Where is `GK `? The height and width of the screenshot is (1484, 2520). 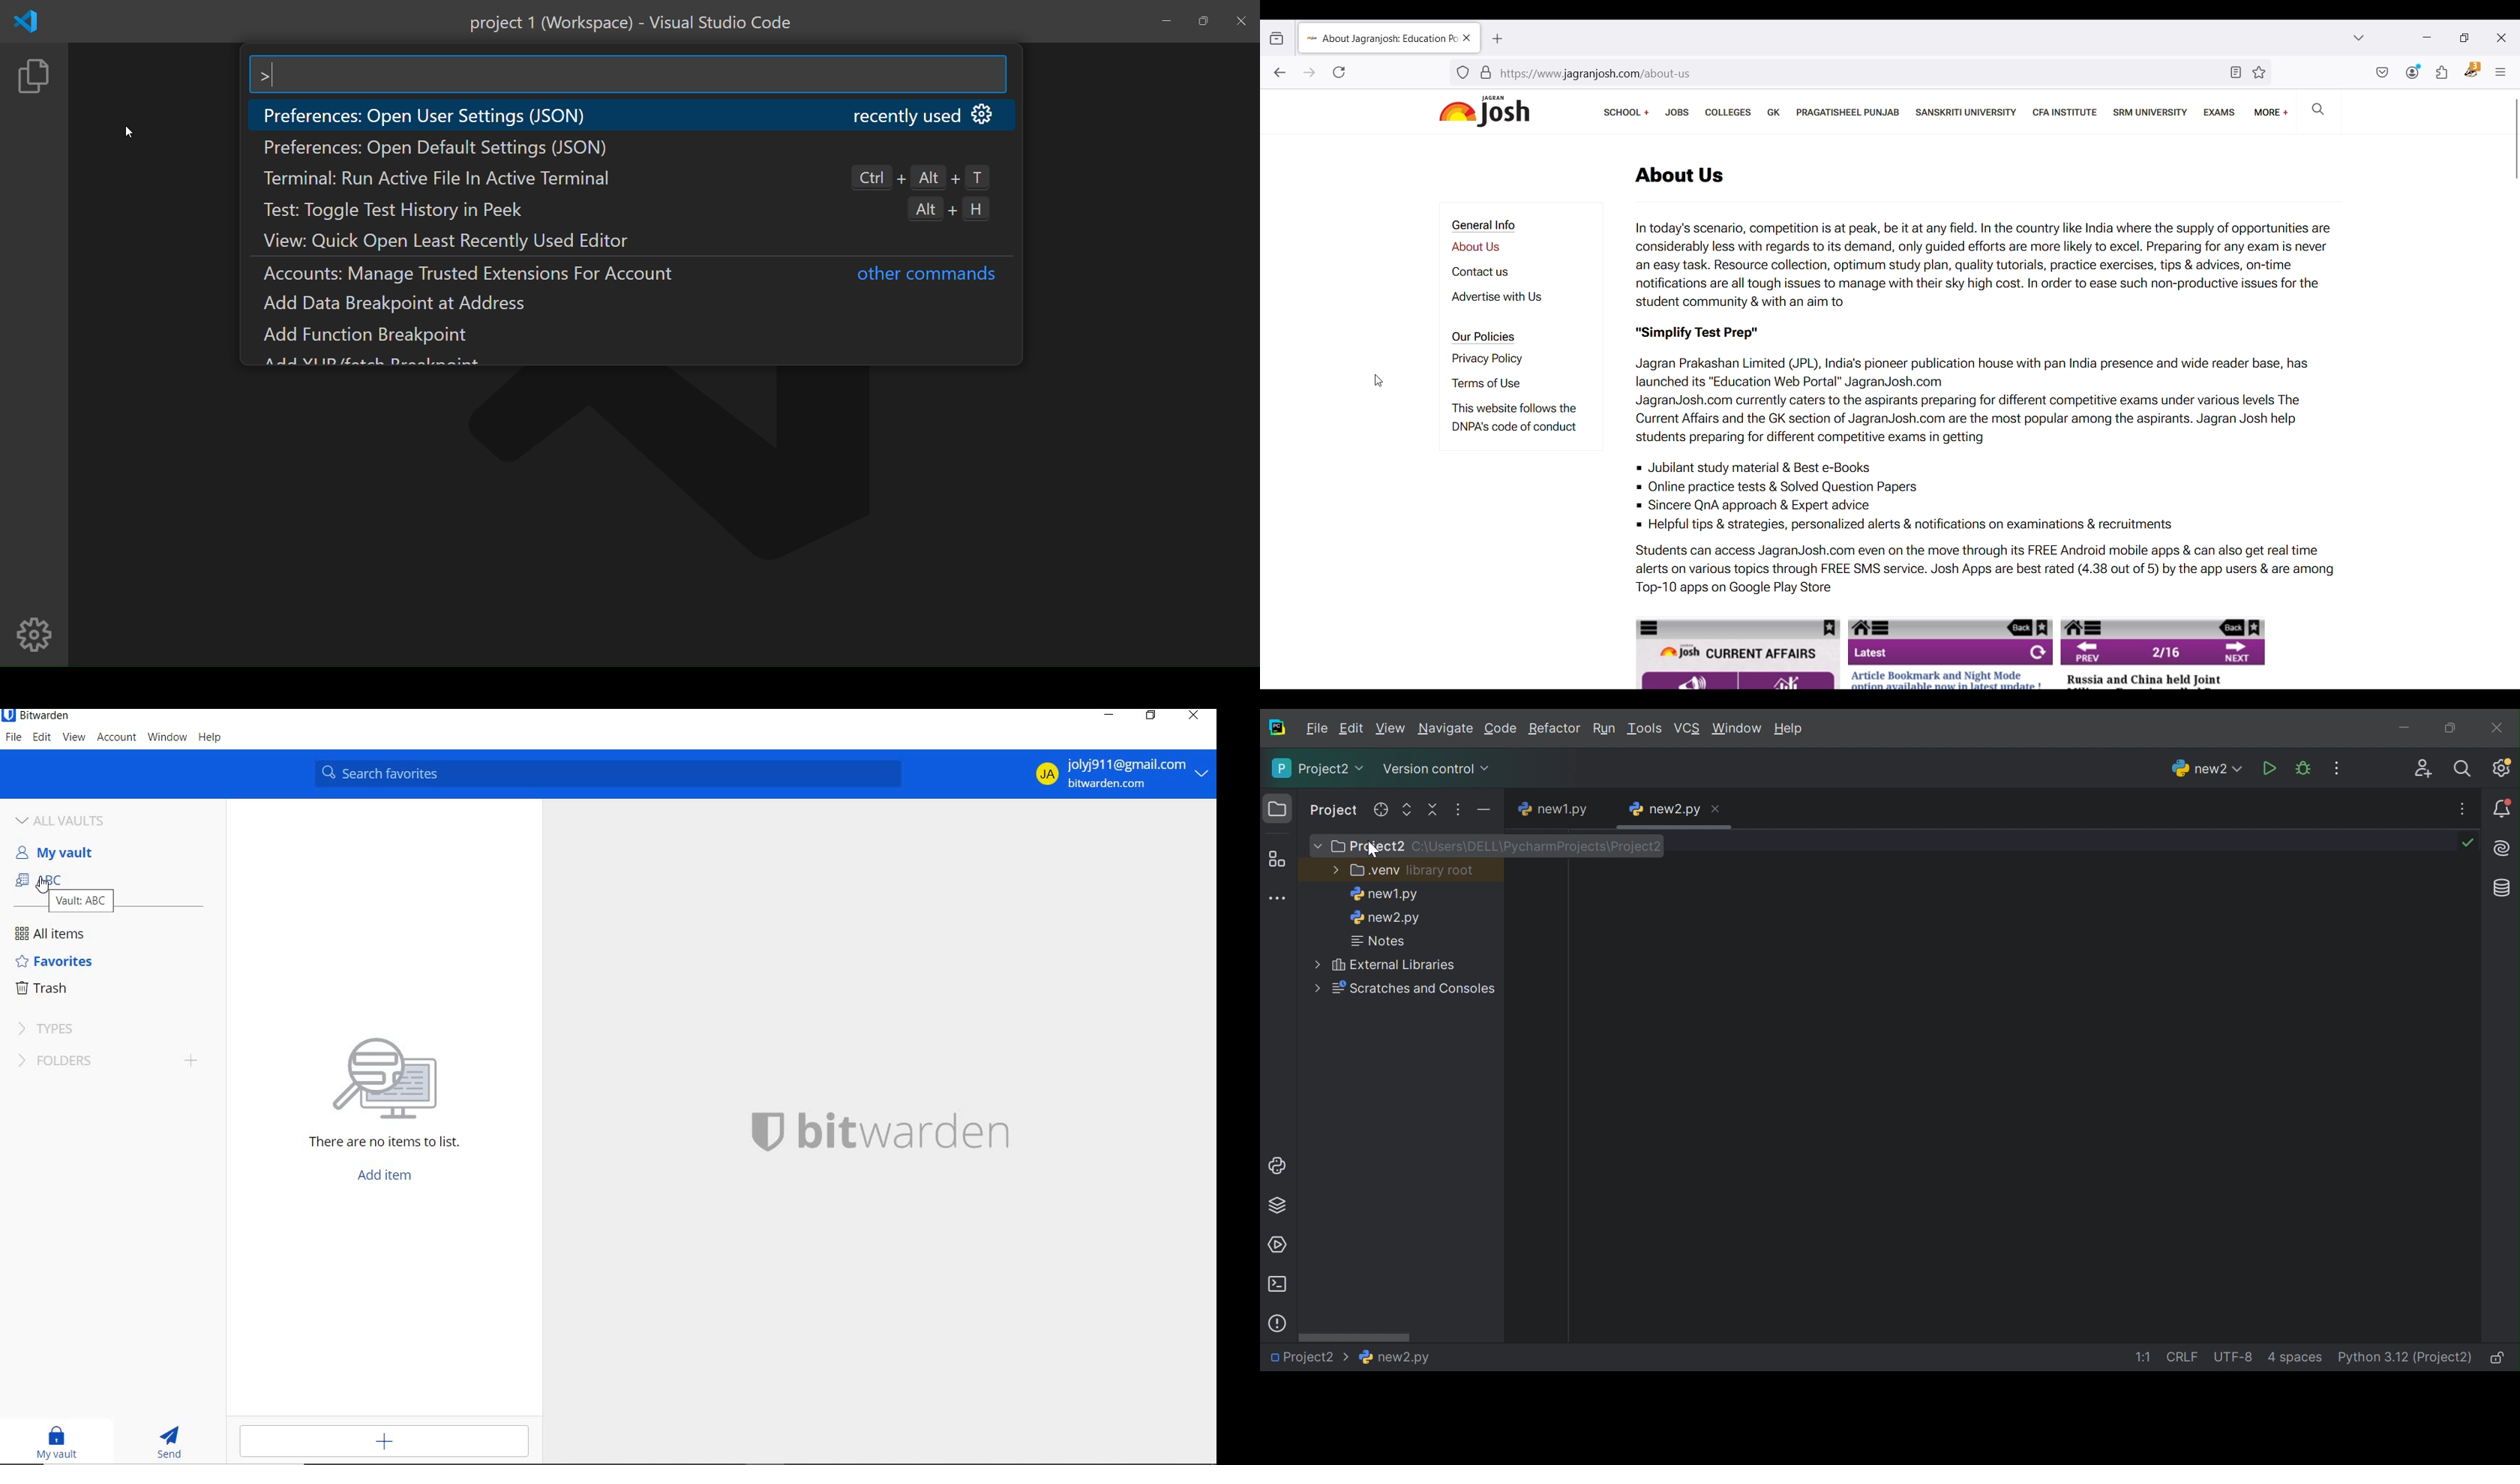
GK  is located at coordinates (1776, 110).